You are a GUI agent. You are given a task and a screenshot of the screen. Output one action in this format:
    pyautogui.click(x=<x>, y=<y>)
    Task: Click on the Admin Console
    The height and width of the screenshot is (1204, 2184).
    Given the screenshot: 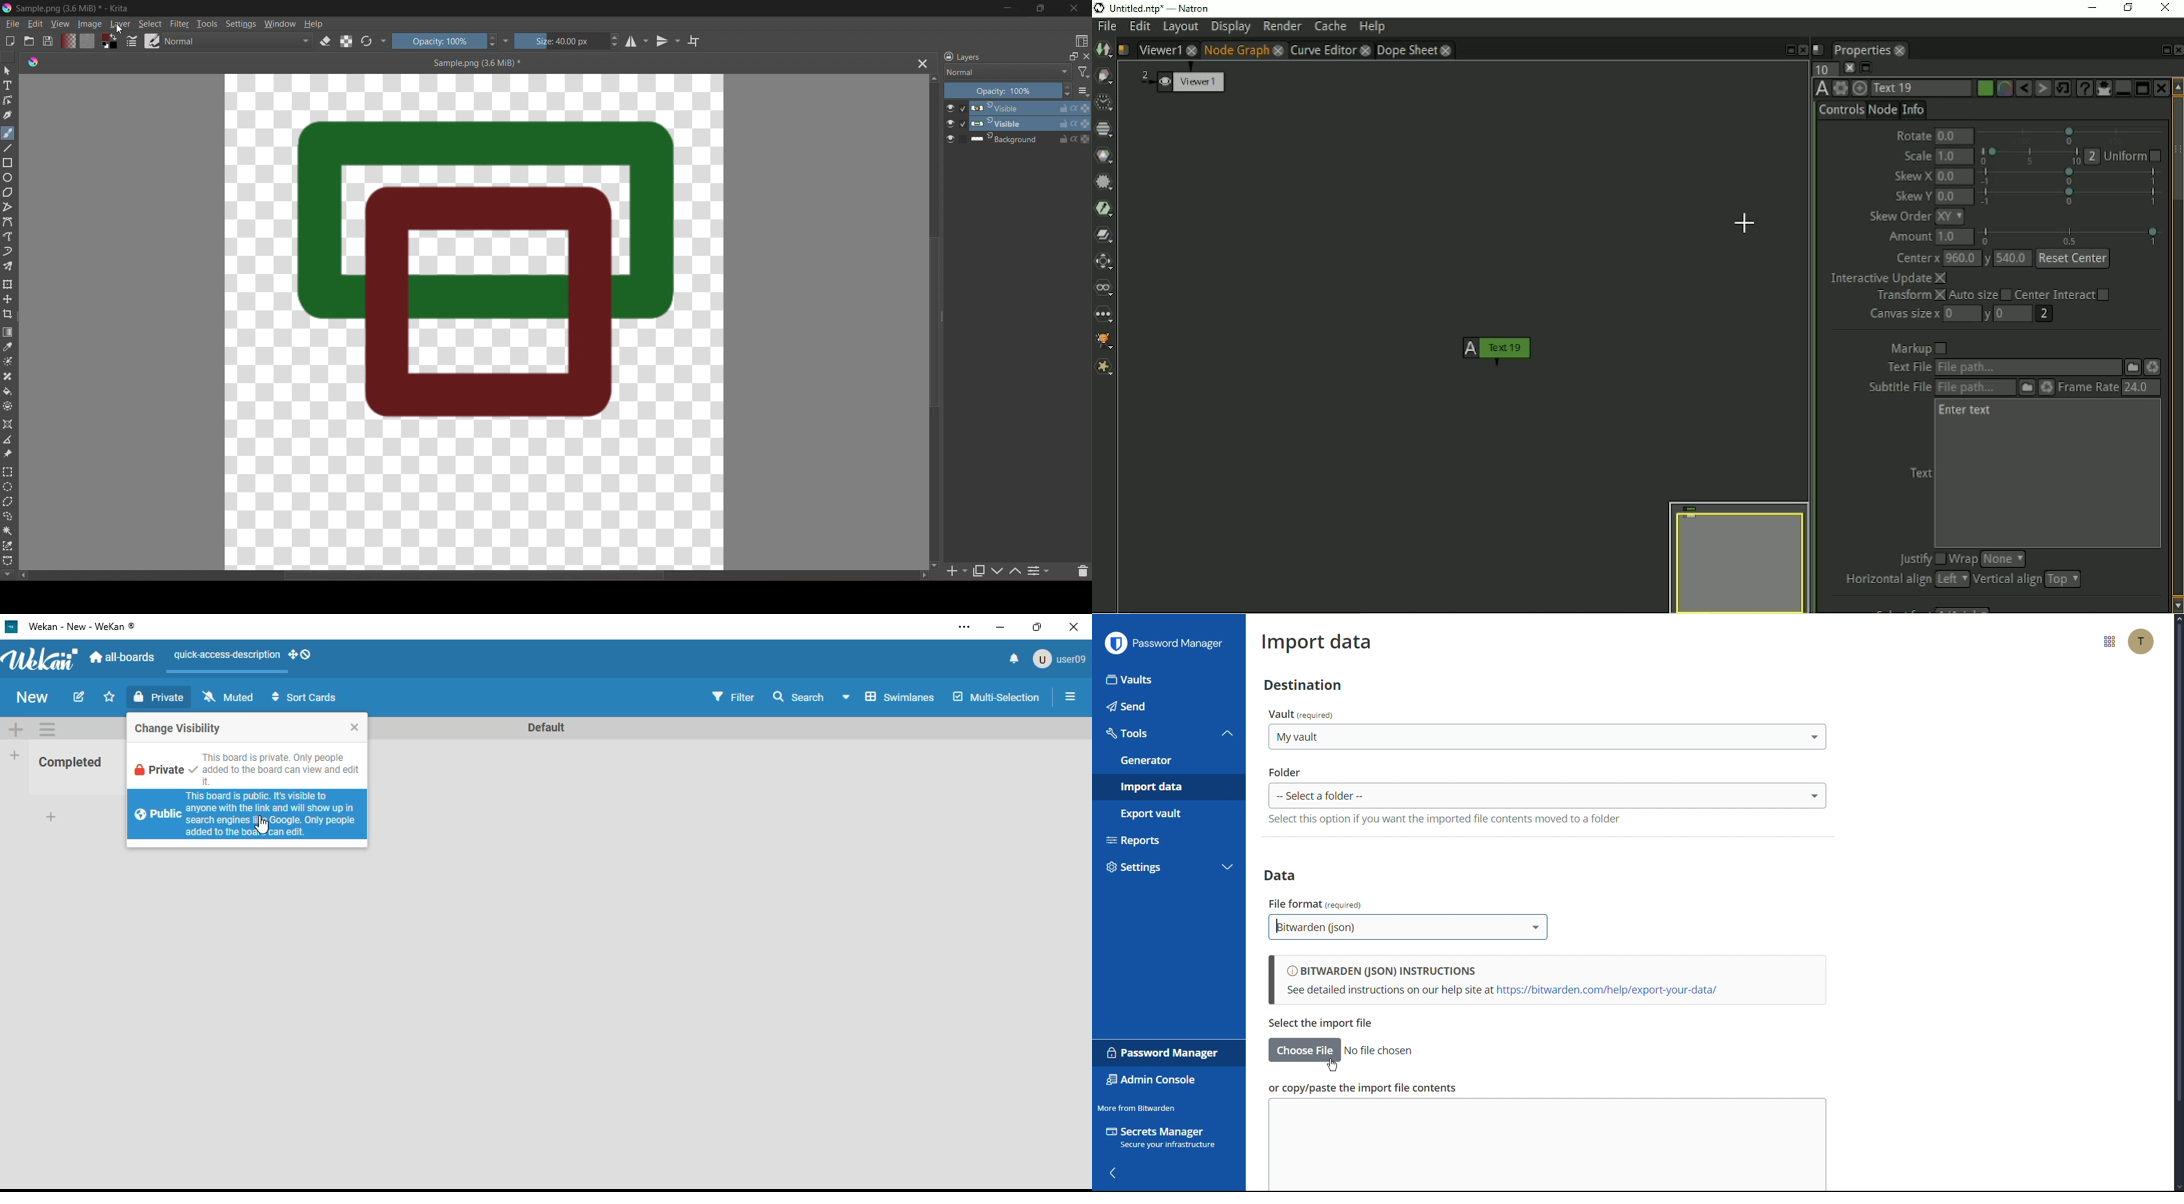 What is the action you would take?
    pyautogui.click(x=1152, y=1082)
    